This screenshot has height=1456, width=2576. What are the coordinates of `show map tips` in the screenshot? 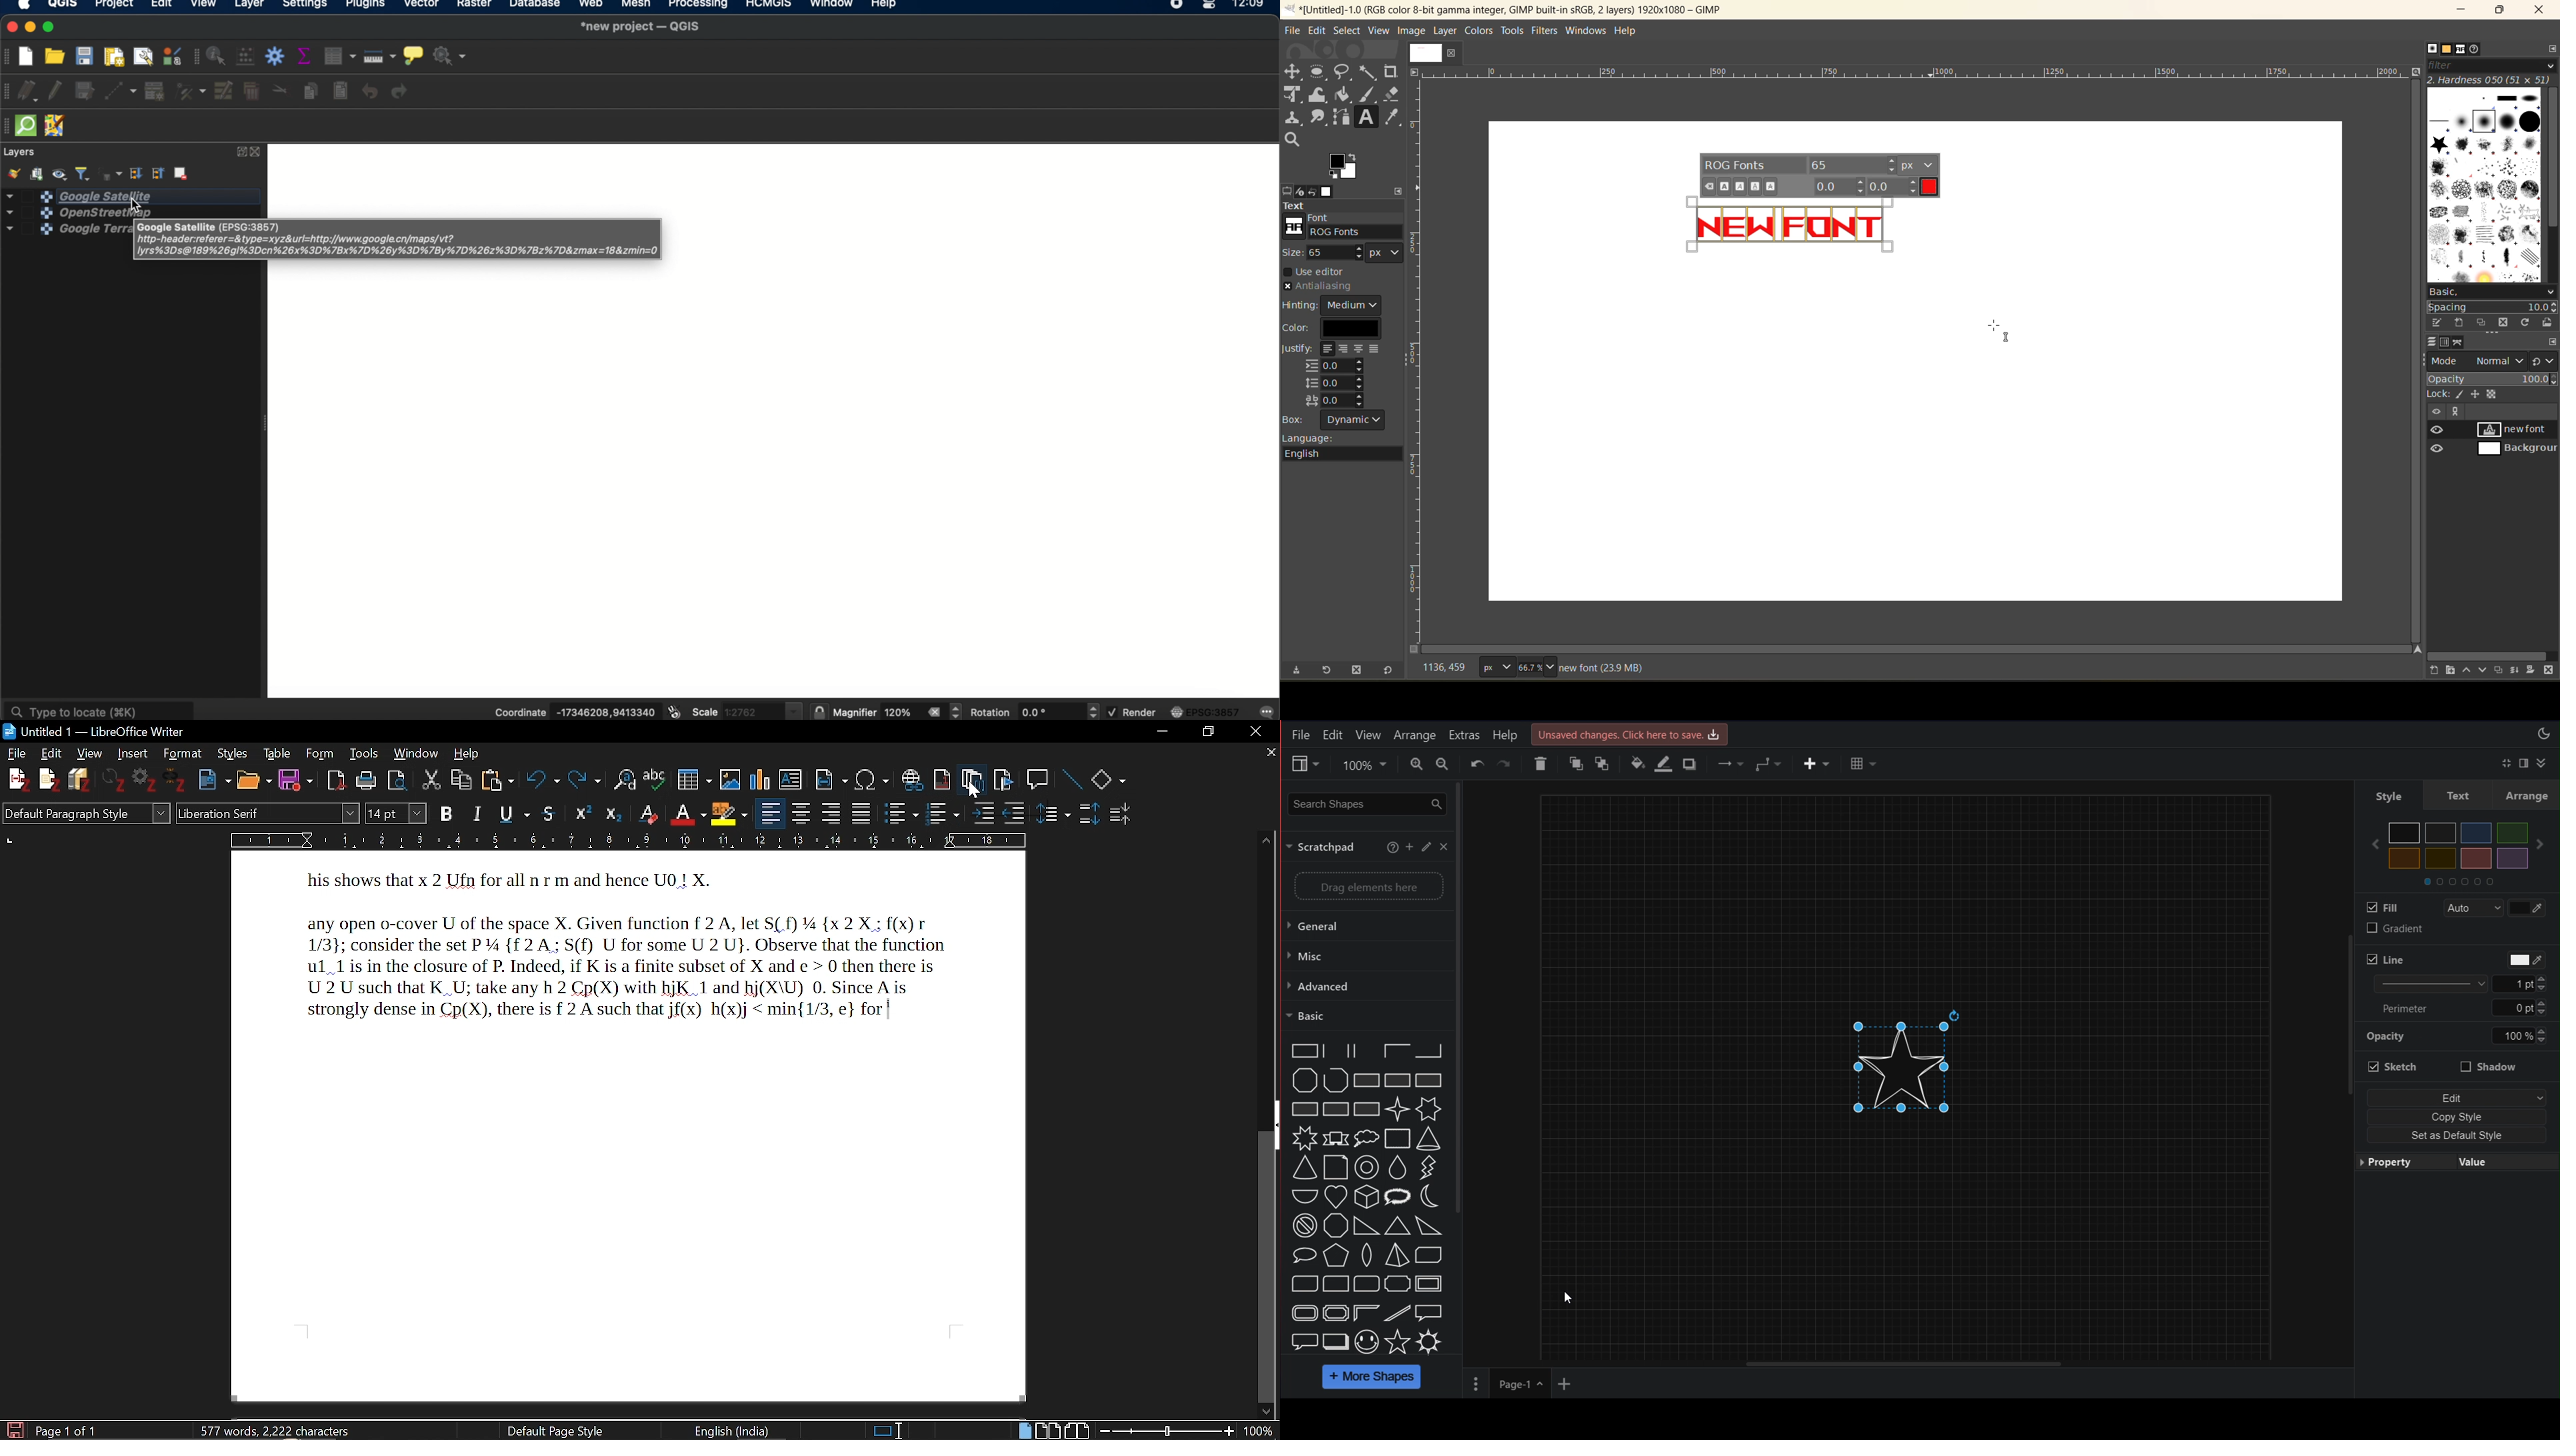 It's located at (413, 54).